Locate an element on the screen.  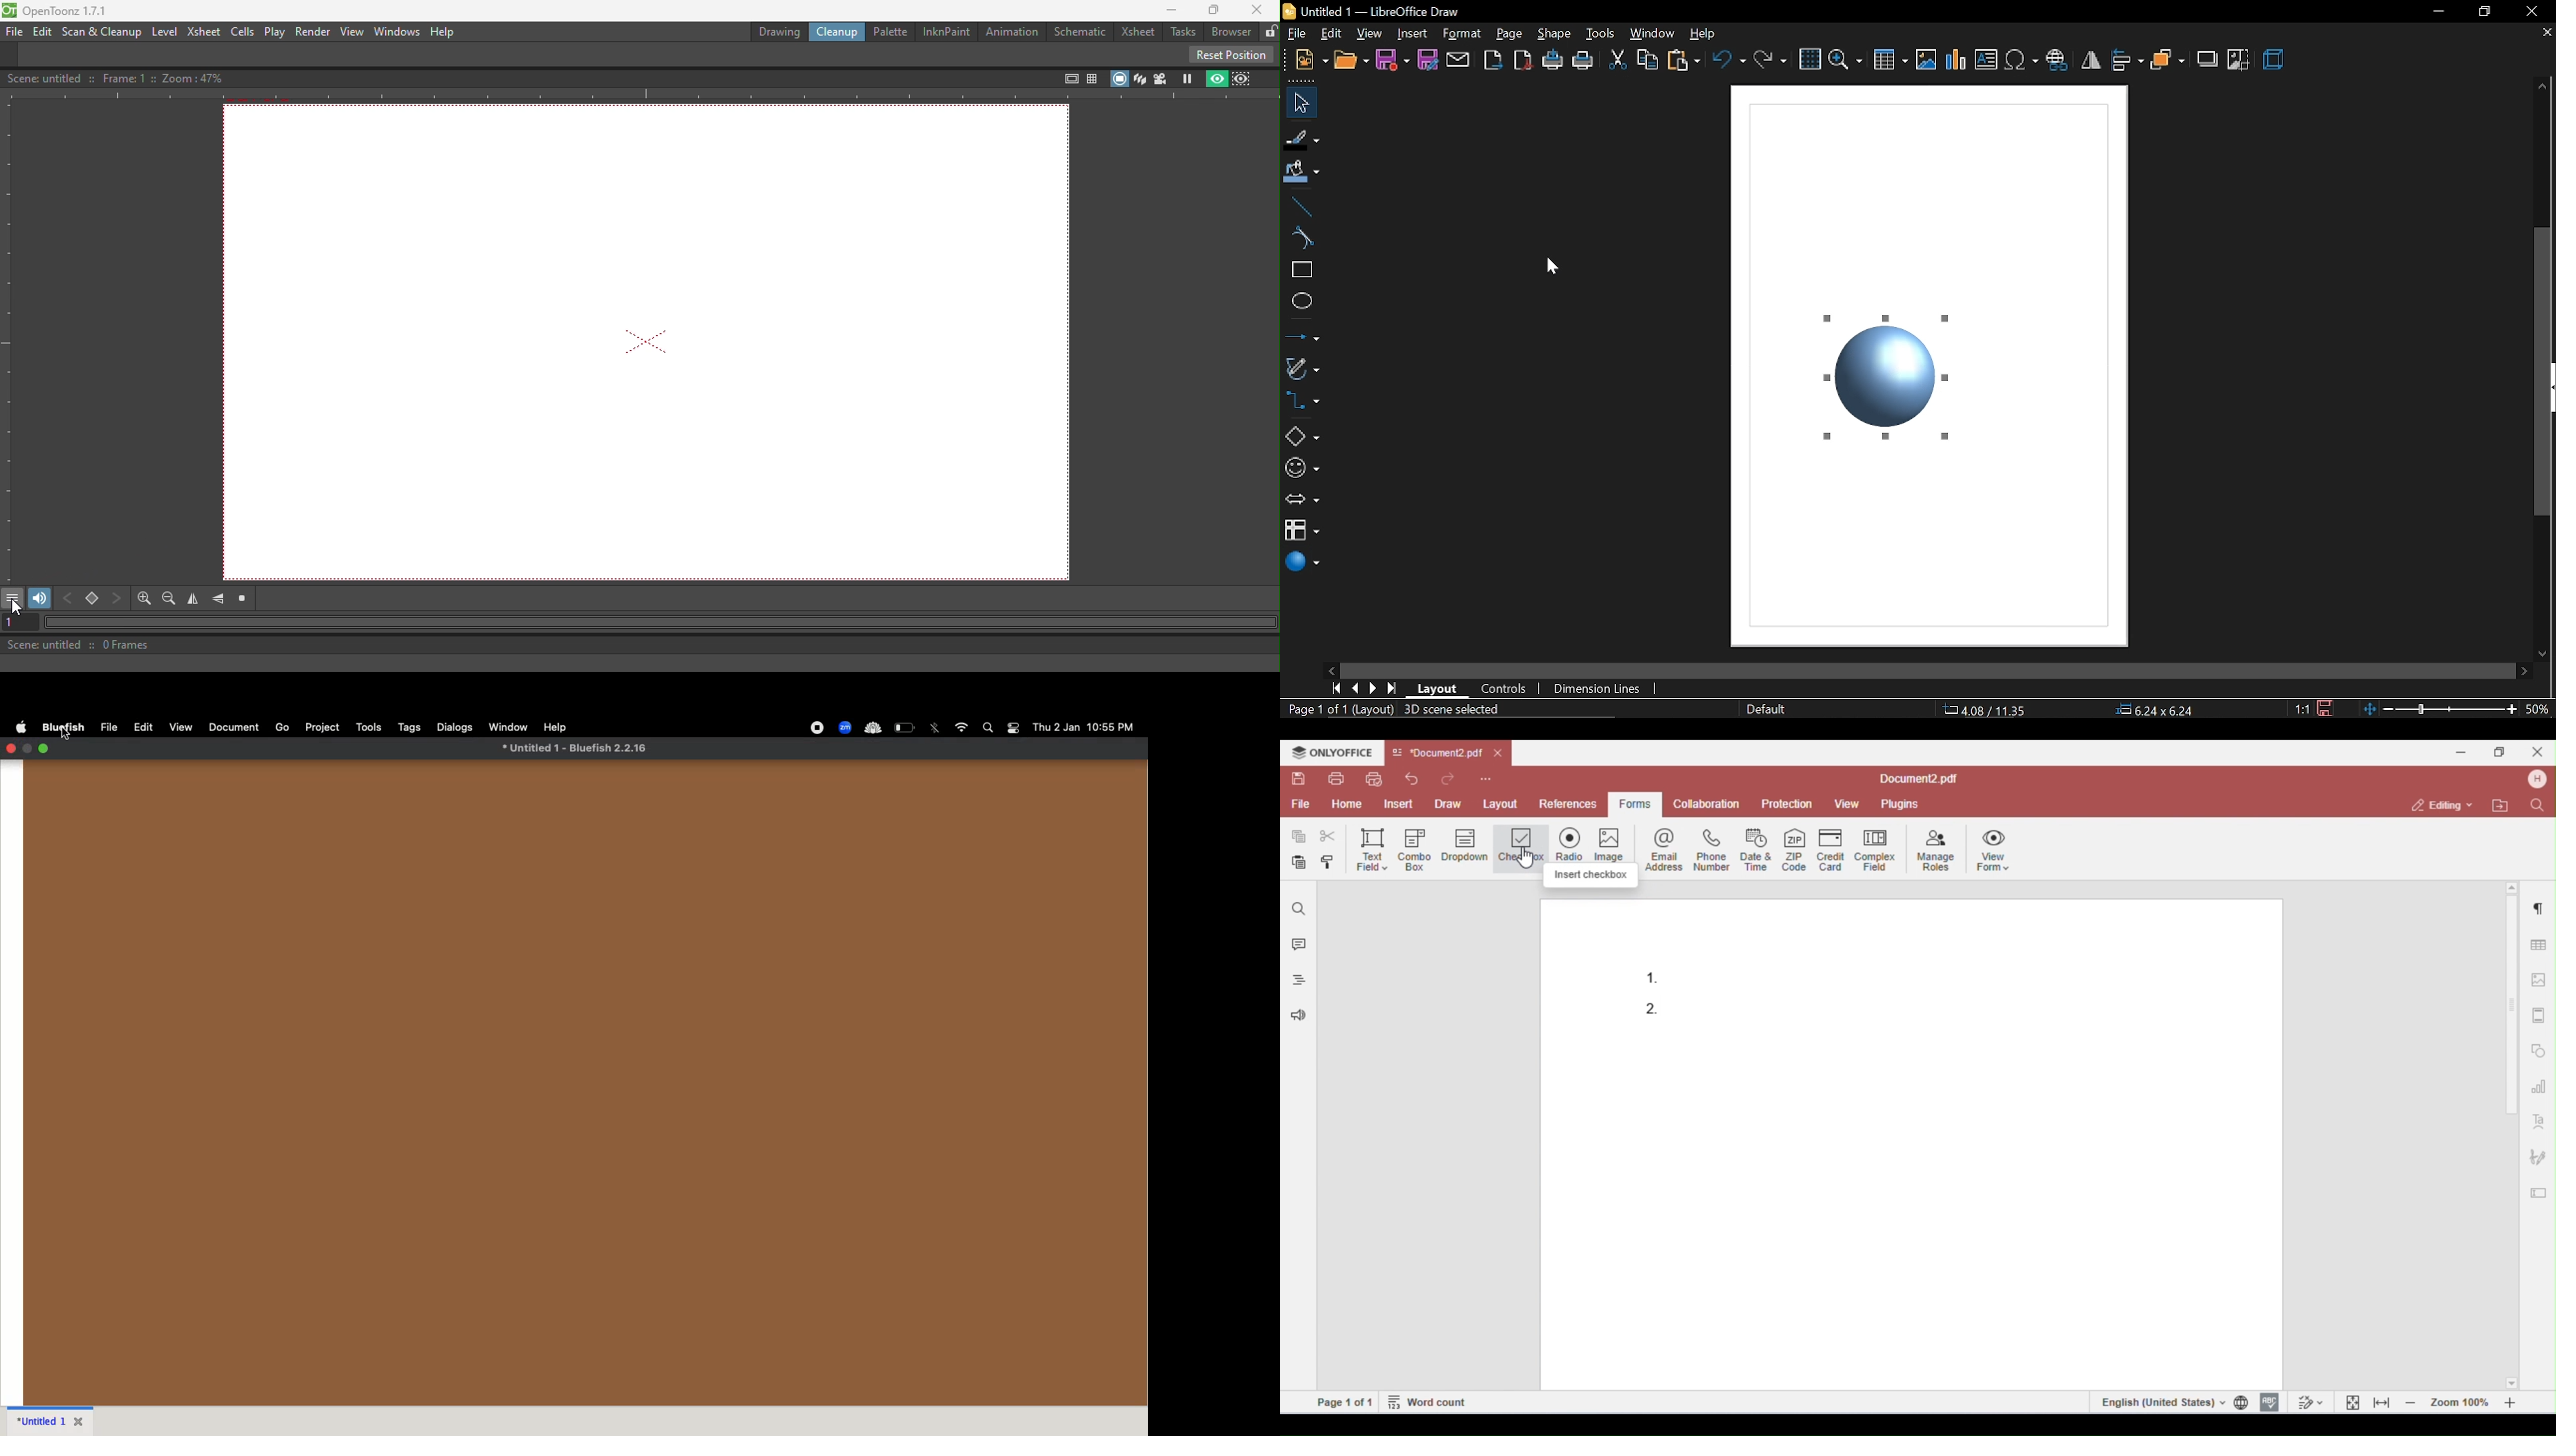
apple is located at coordinates (22, 727).